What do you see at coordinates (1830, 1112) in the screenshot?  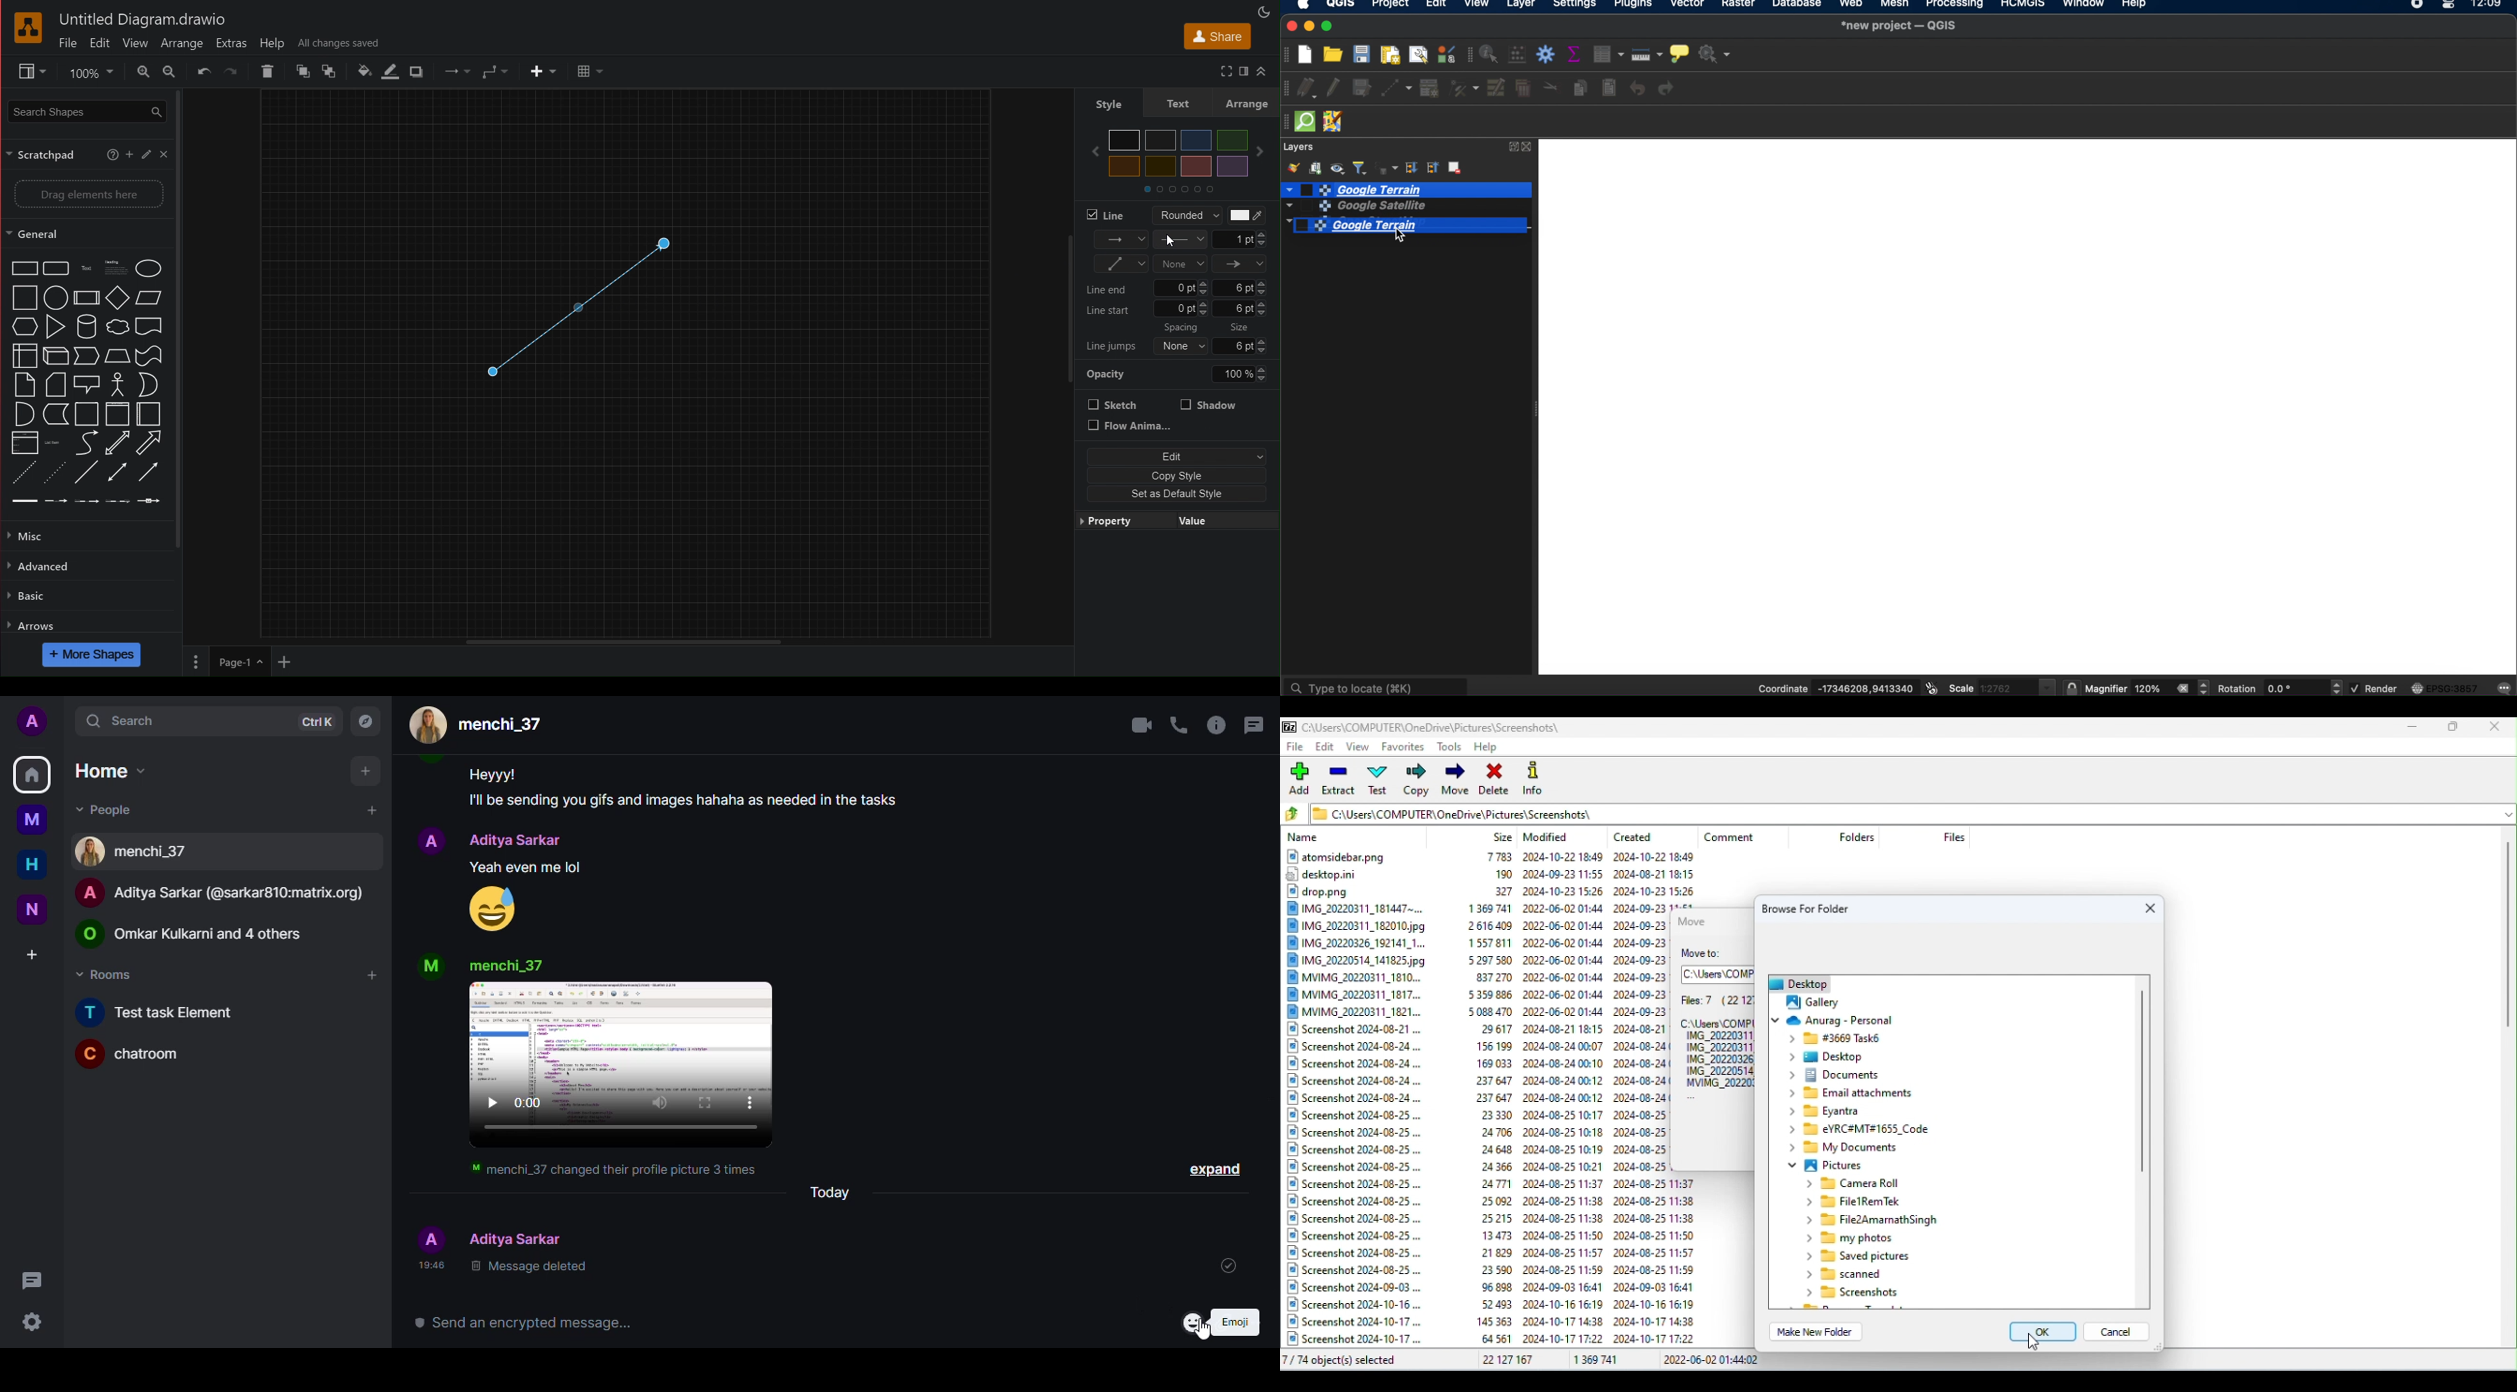 I see `Folder` at bounding box center [1830, 1112].